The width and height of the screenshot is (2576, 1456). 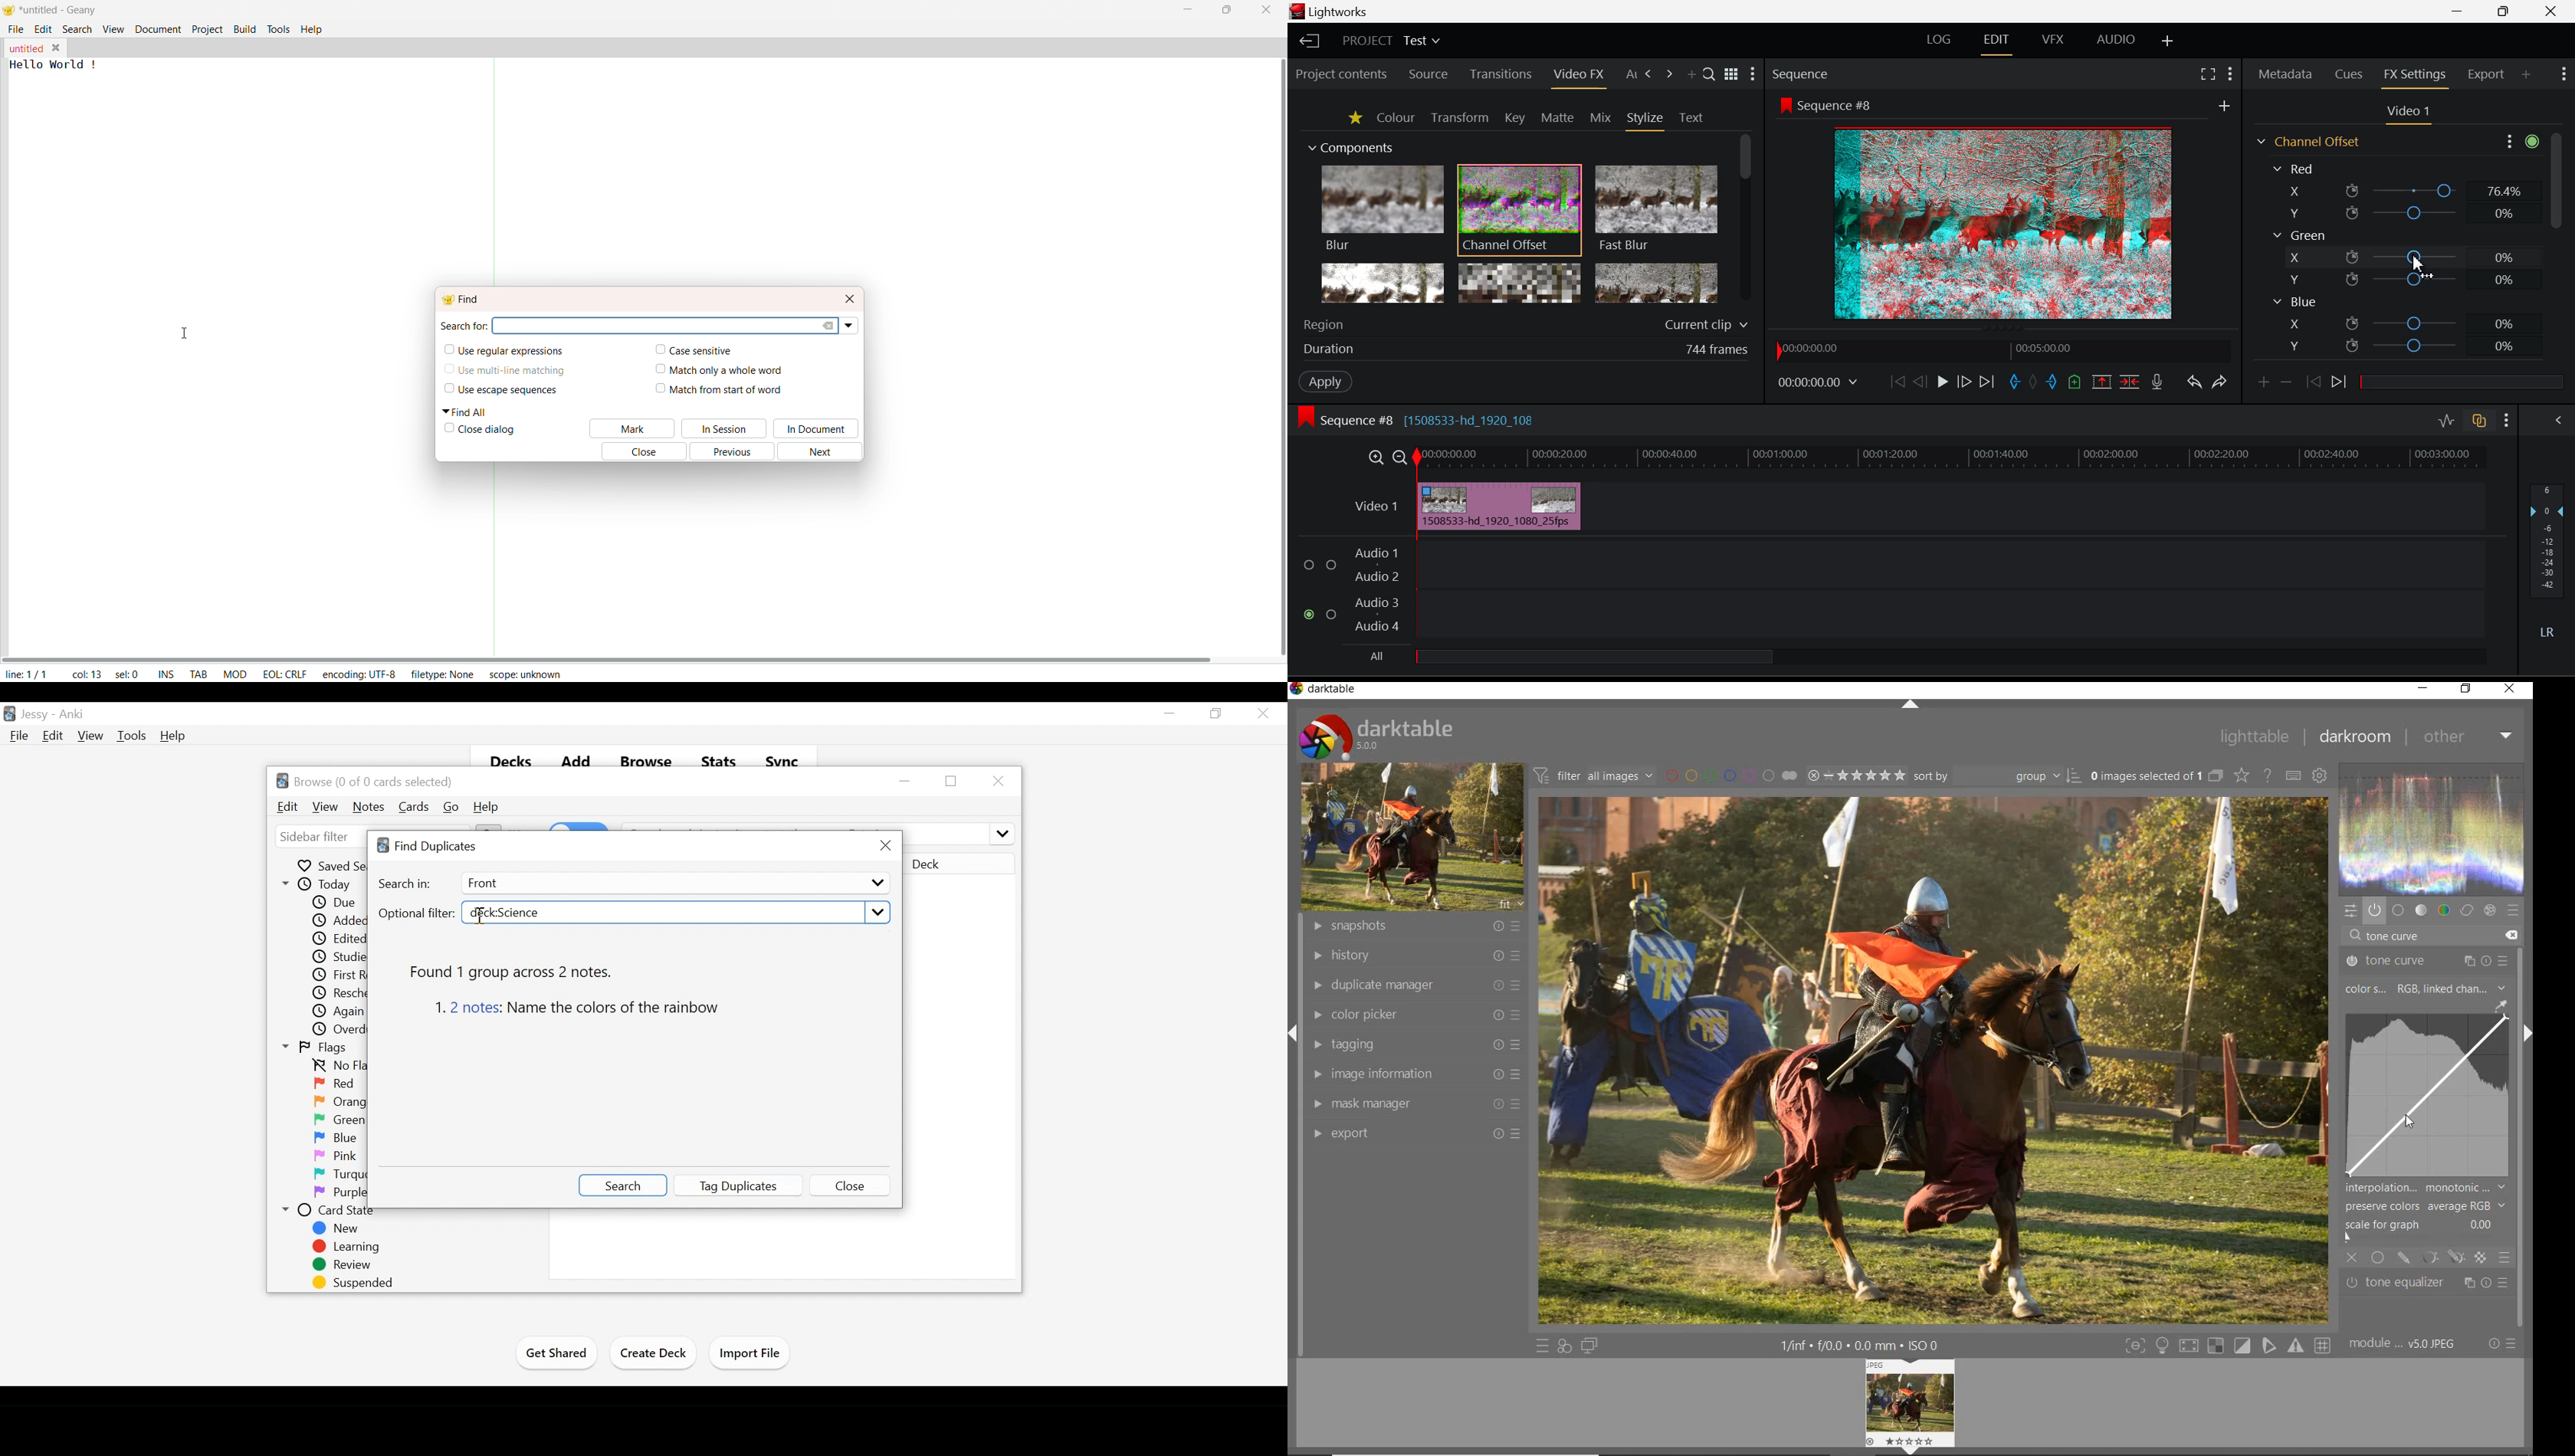 What do you see at coordinates (1413, 1045) in the screenshot?
I see `tagging` at bounding box center [1413, 1045].